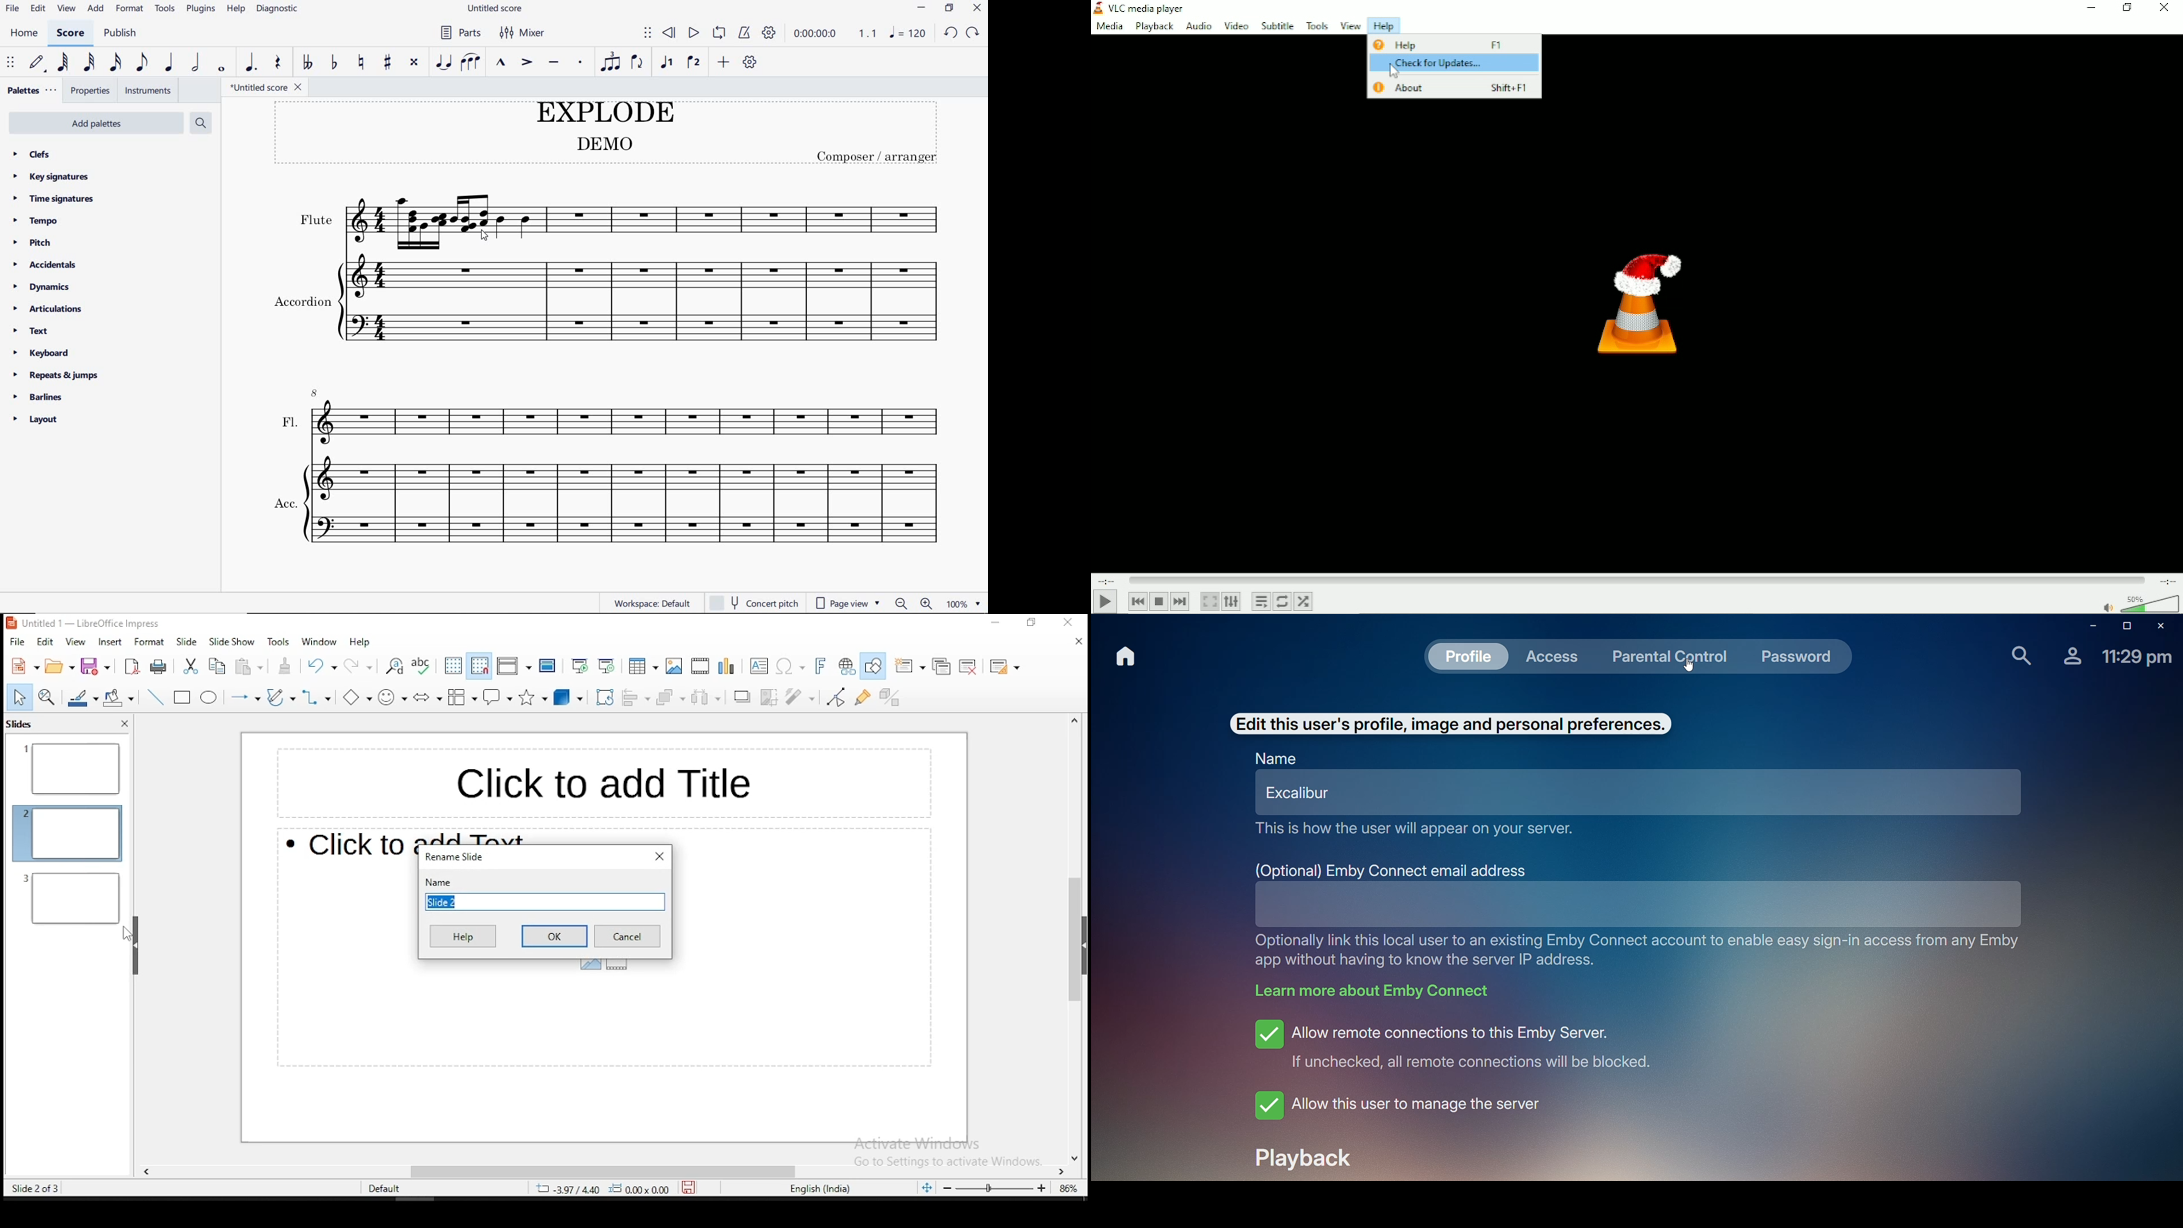 This screenshot has height=1232, width=2184. What do you see at coordinates (570, 698) in the screenshot?
I see `3D shapes` at bounding box center [570, 698].